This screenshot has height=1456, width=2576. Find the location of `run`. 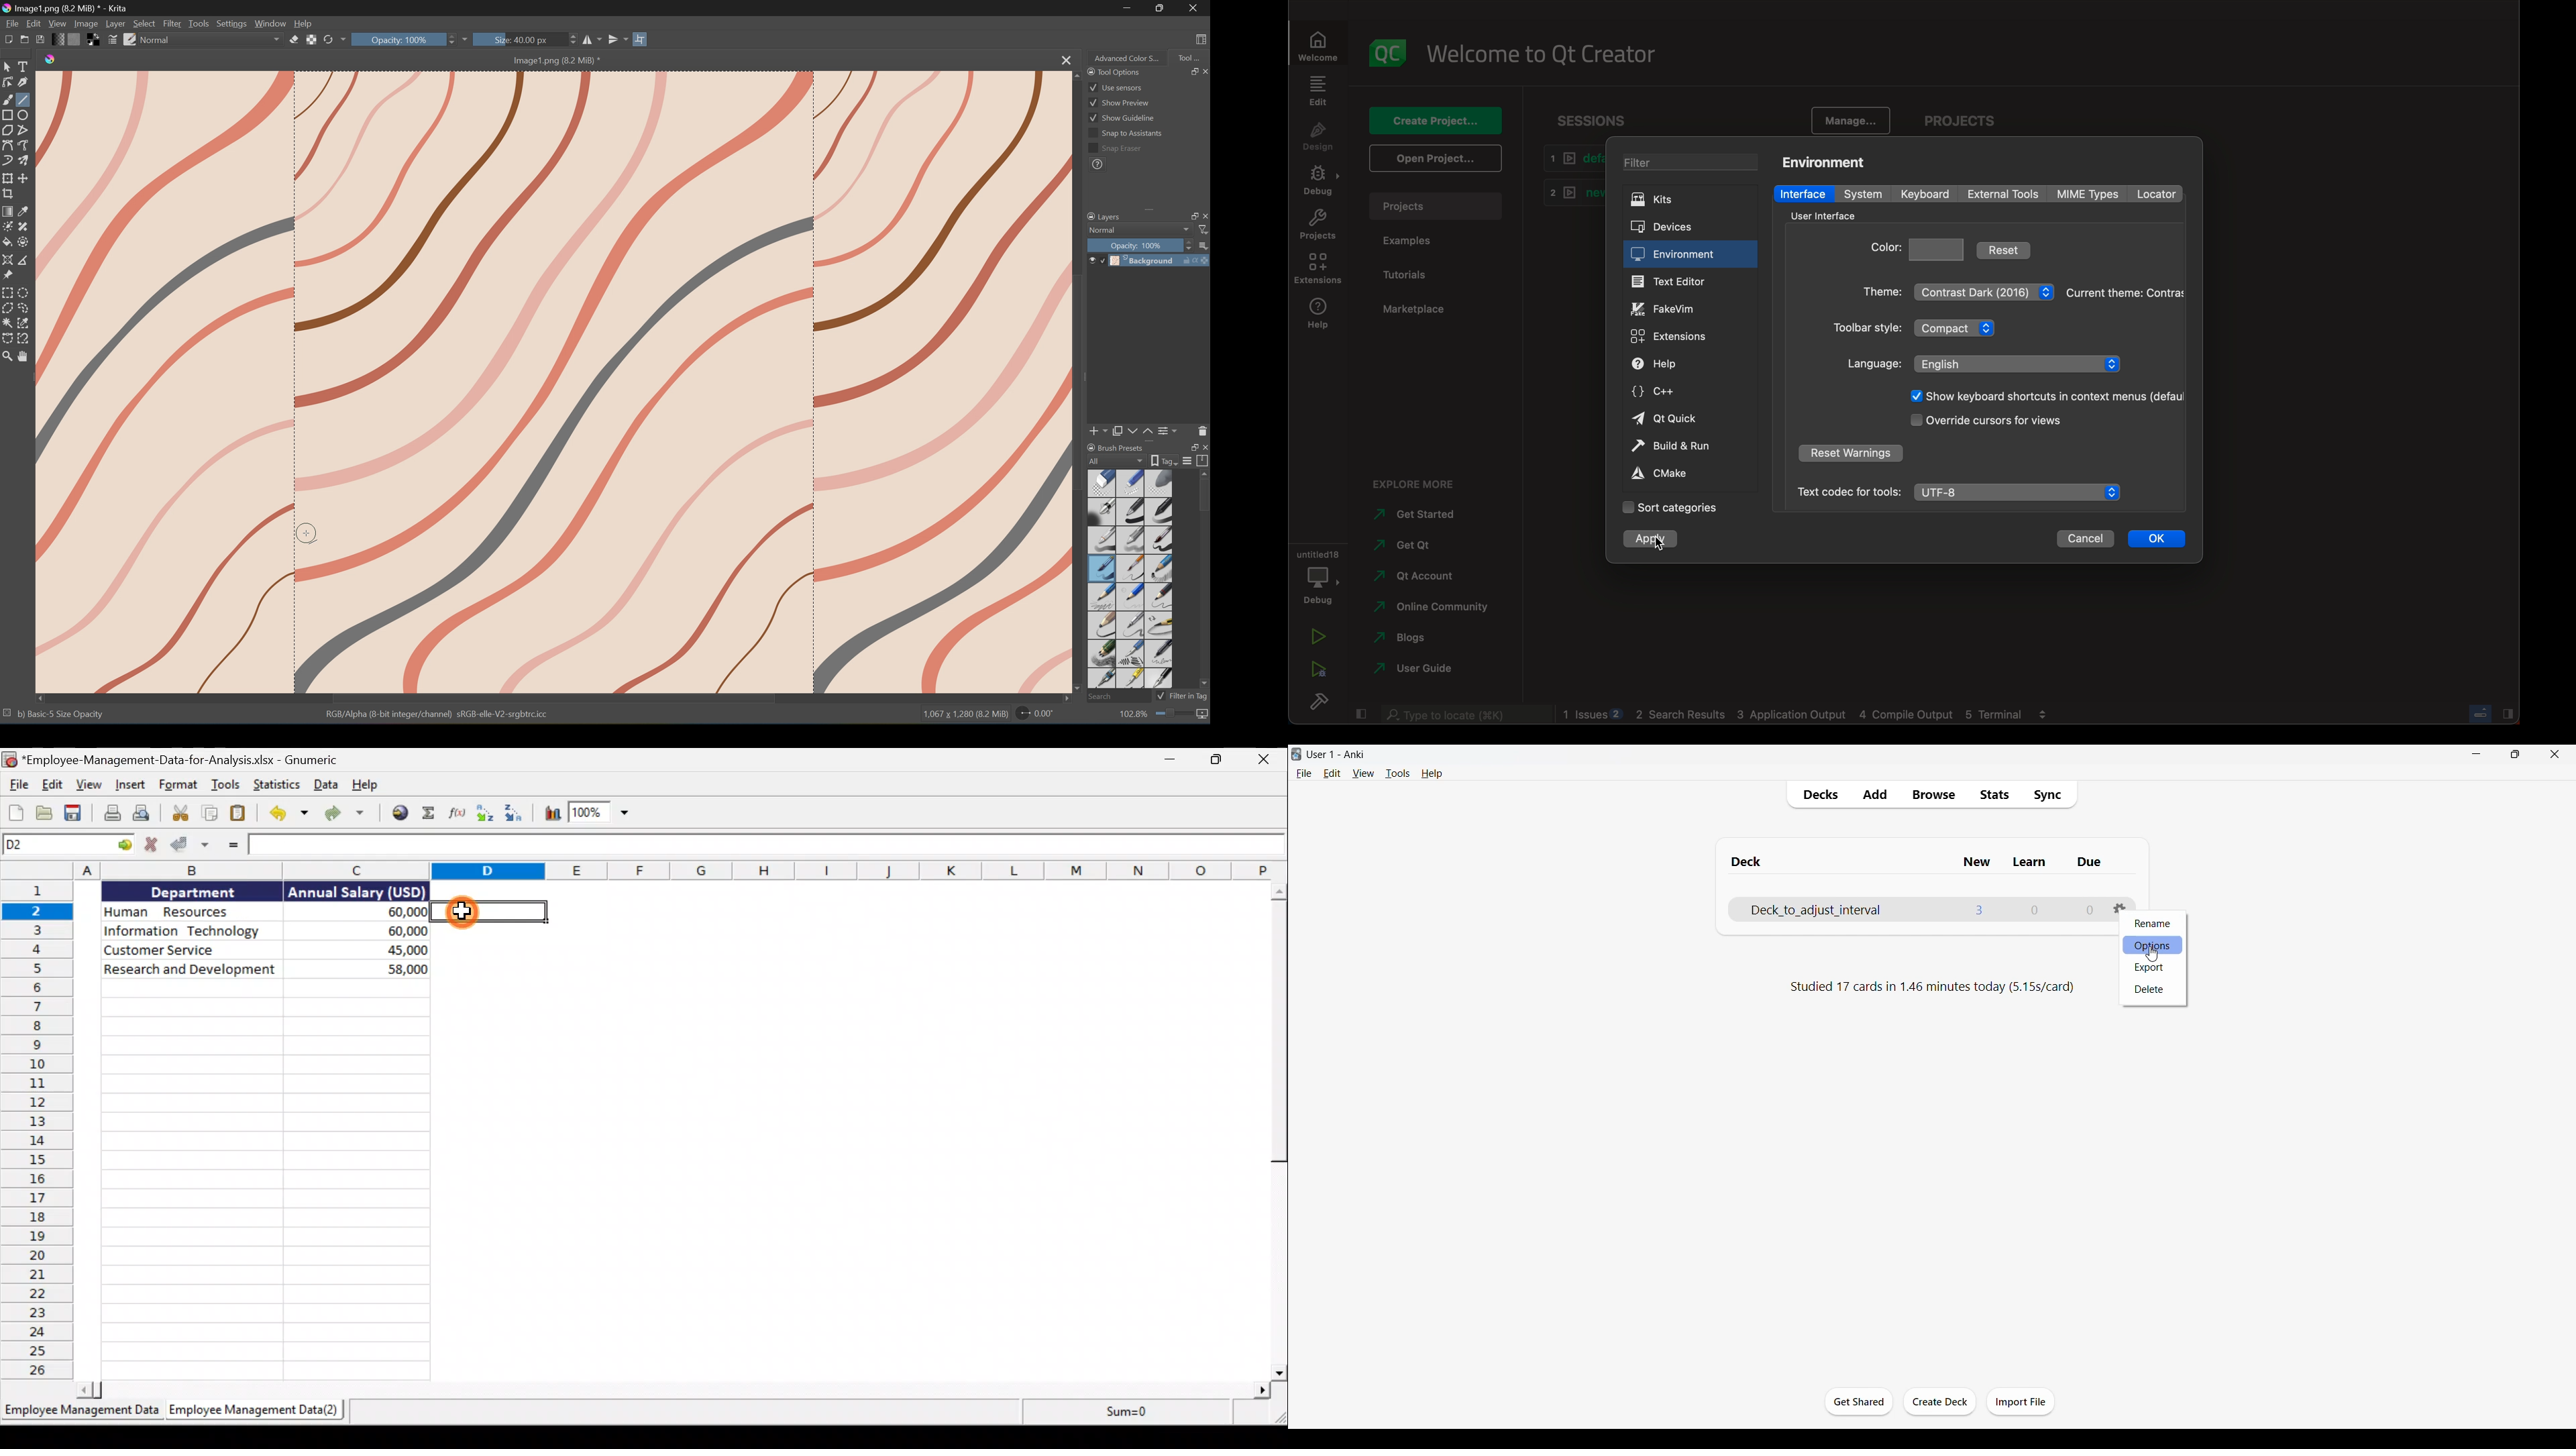

run is located at coordinates (1316, 638).